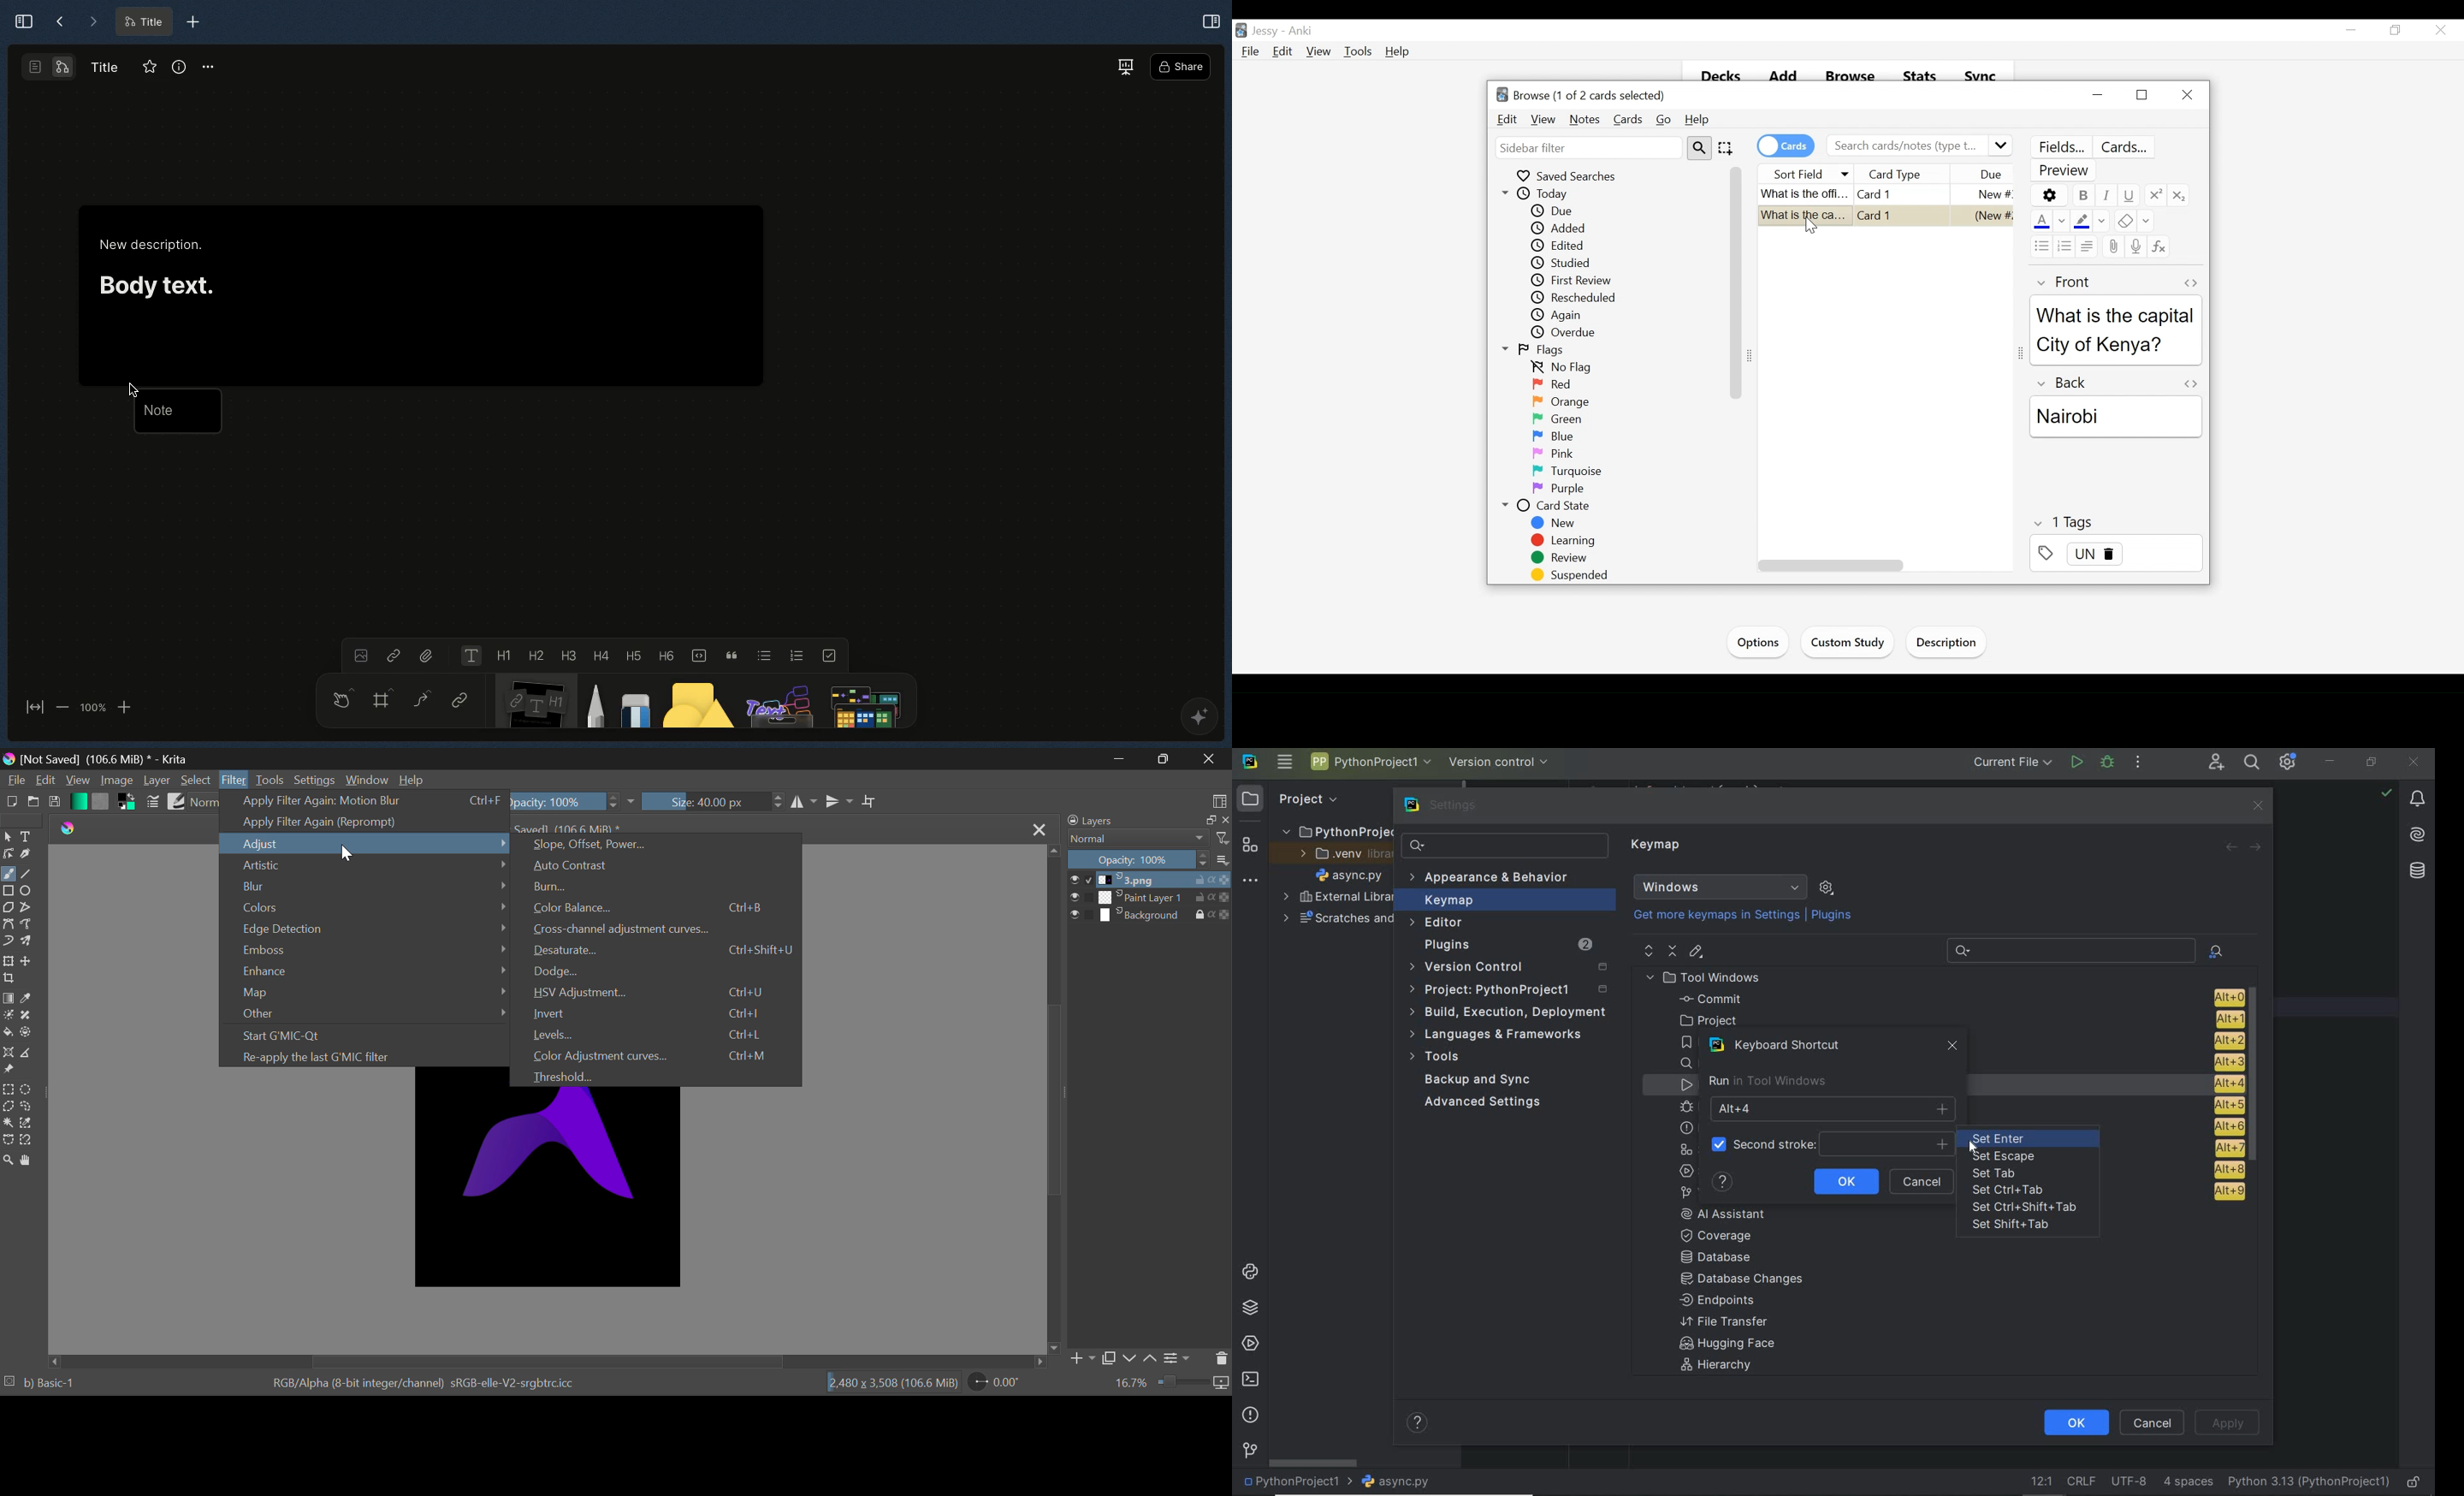 The width and height of the screenshot is (2464, 1512). Describe the element at coordinates (1268, 32) in the screenshot. I see `User Nmae` at that location.